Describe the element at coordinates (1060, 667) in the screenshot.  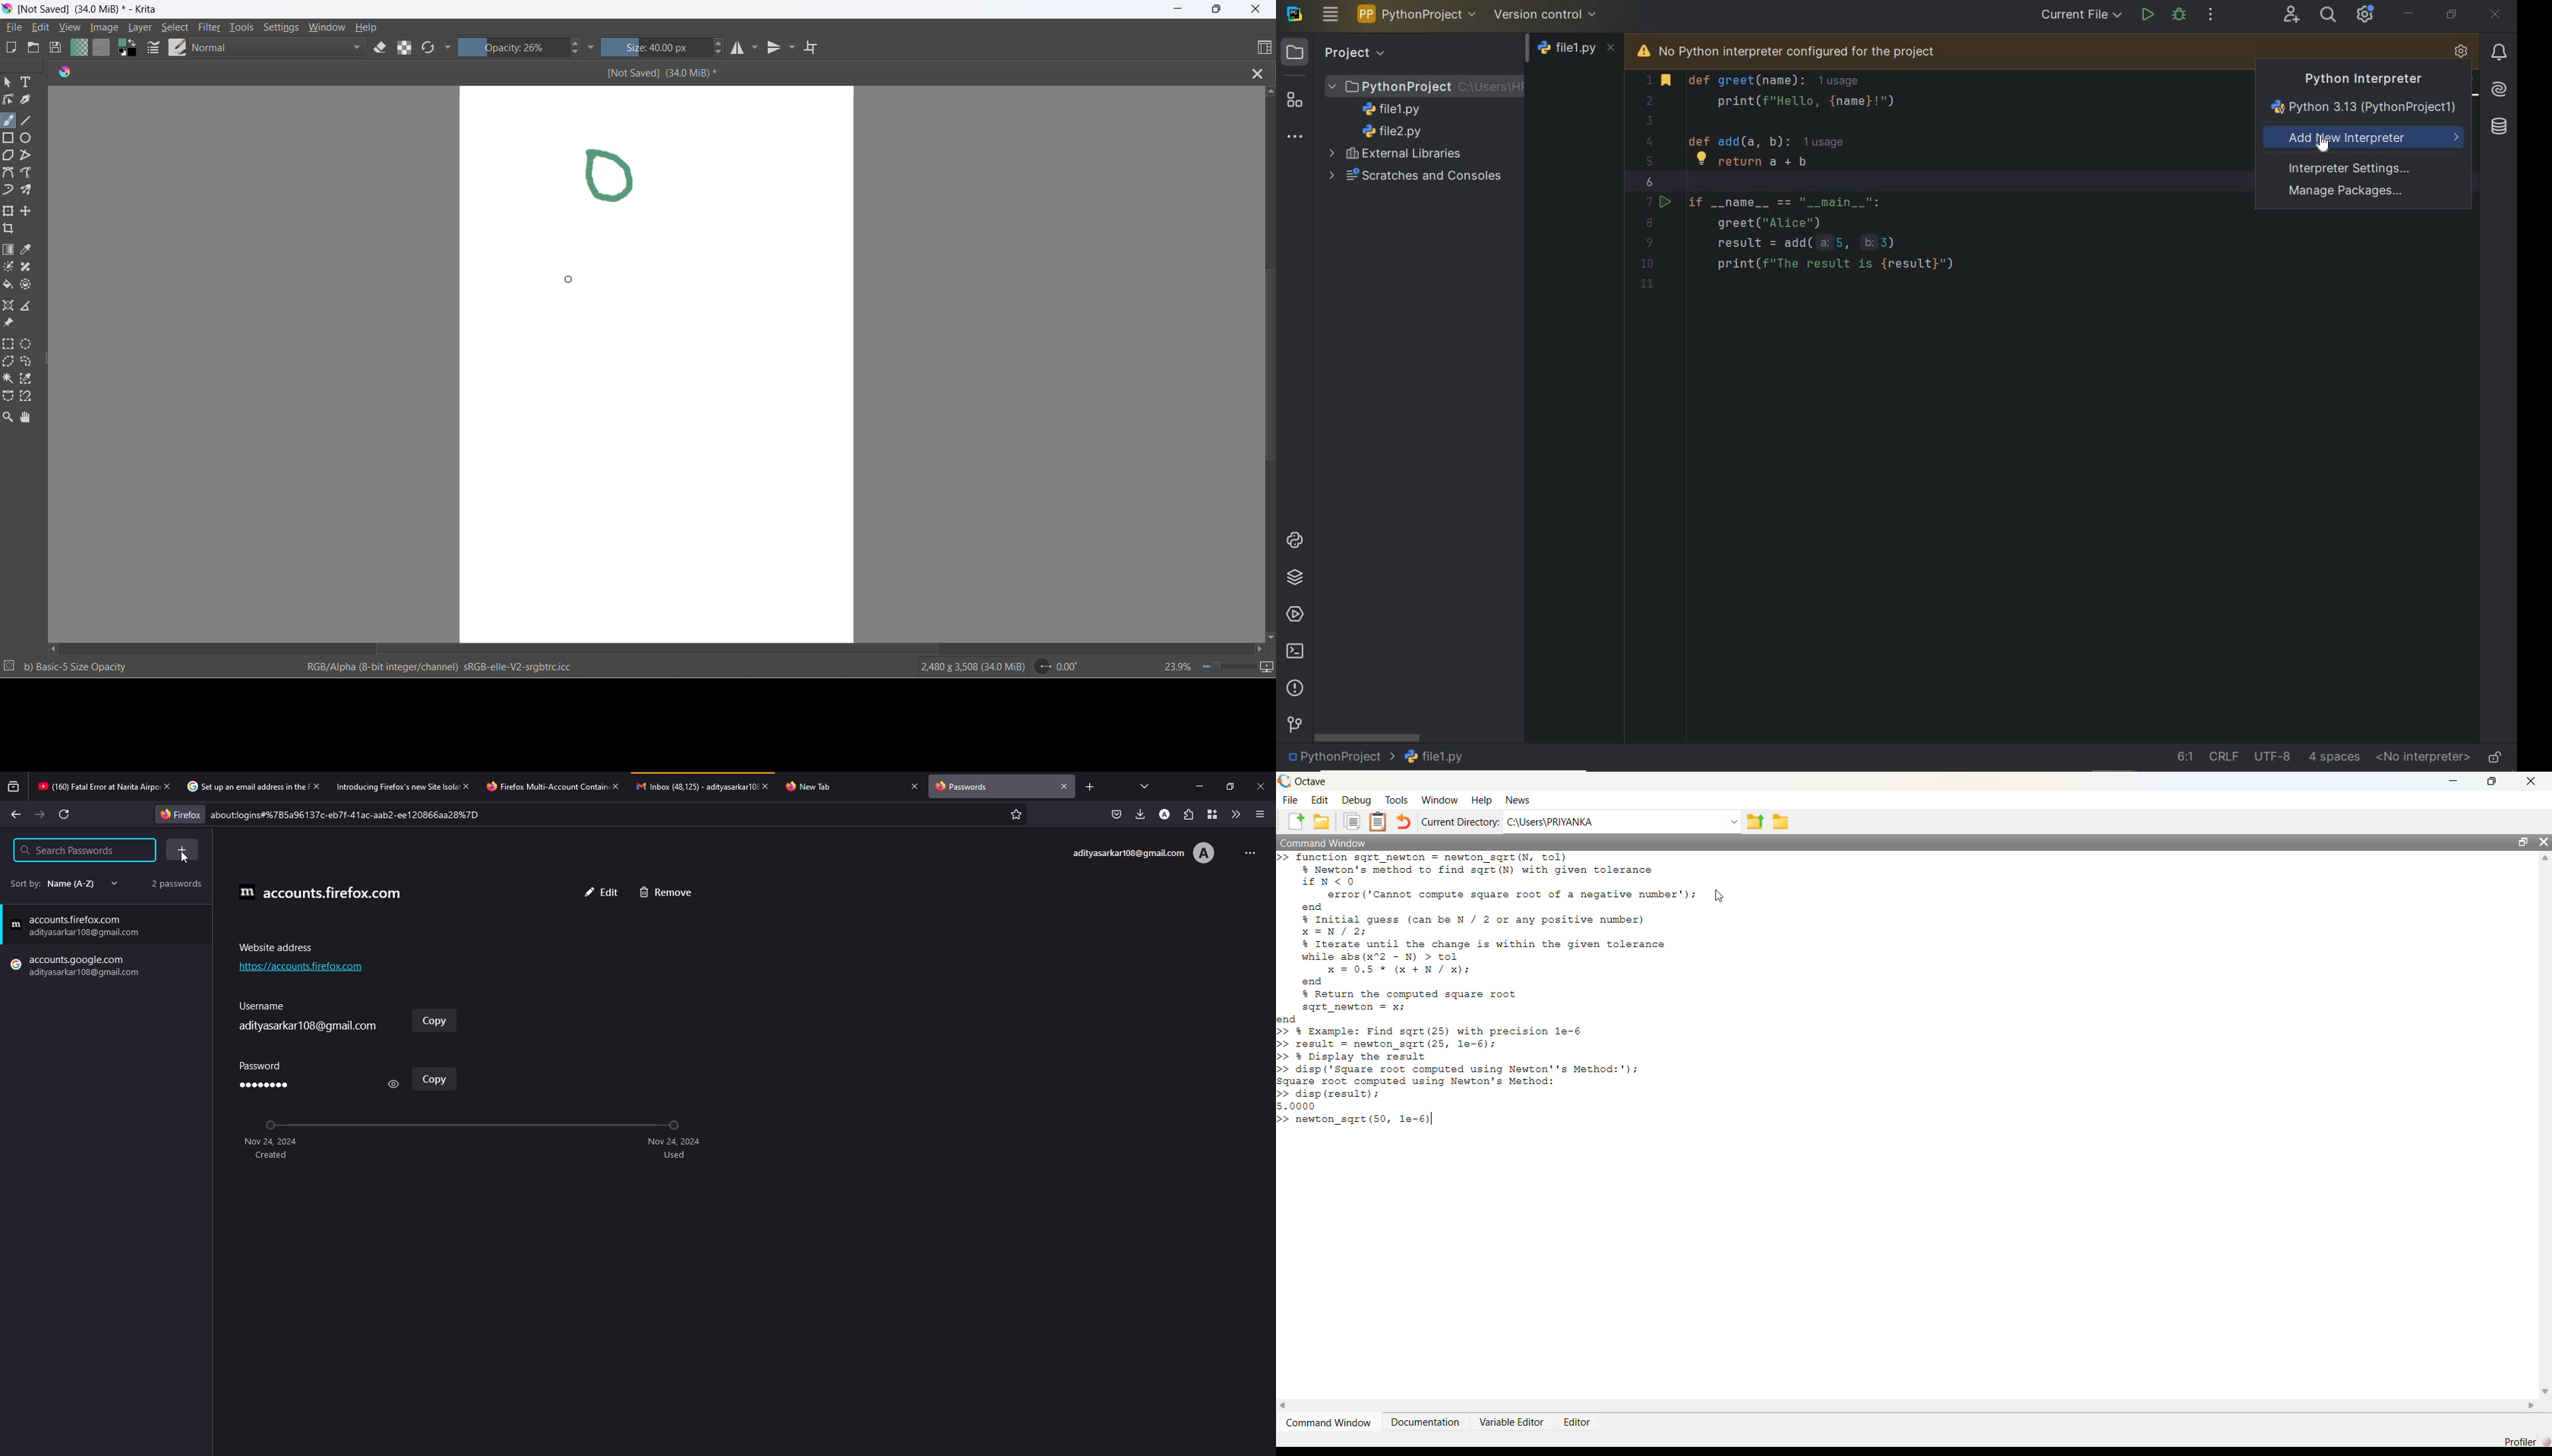
I see `0.00` at that location.